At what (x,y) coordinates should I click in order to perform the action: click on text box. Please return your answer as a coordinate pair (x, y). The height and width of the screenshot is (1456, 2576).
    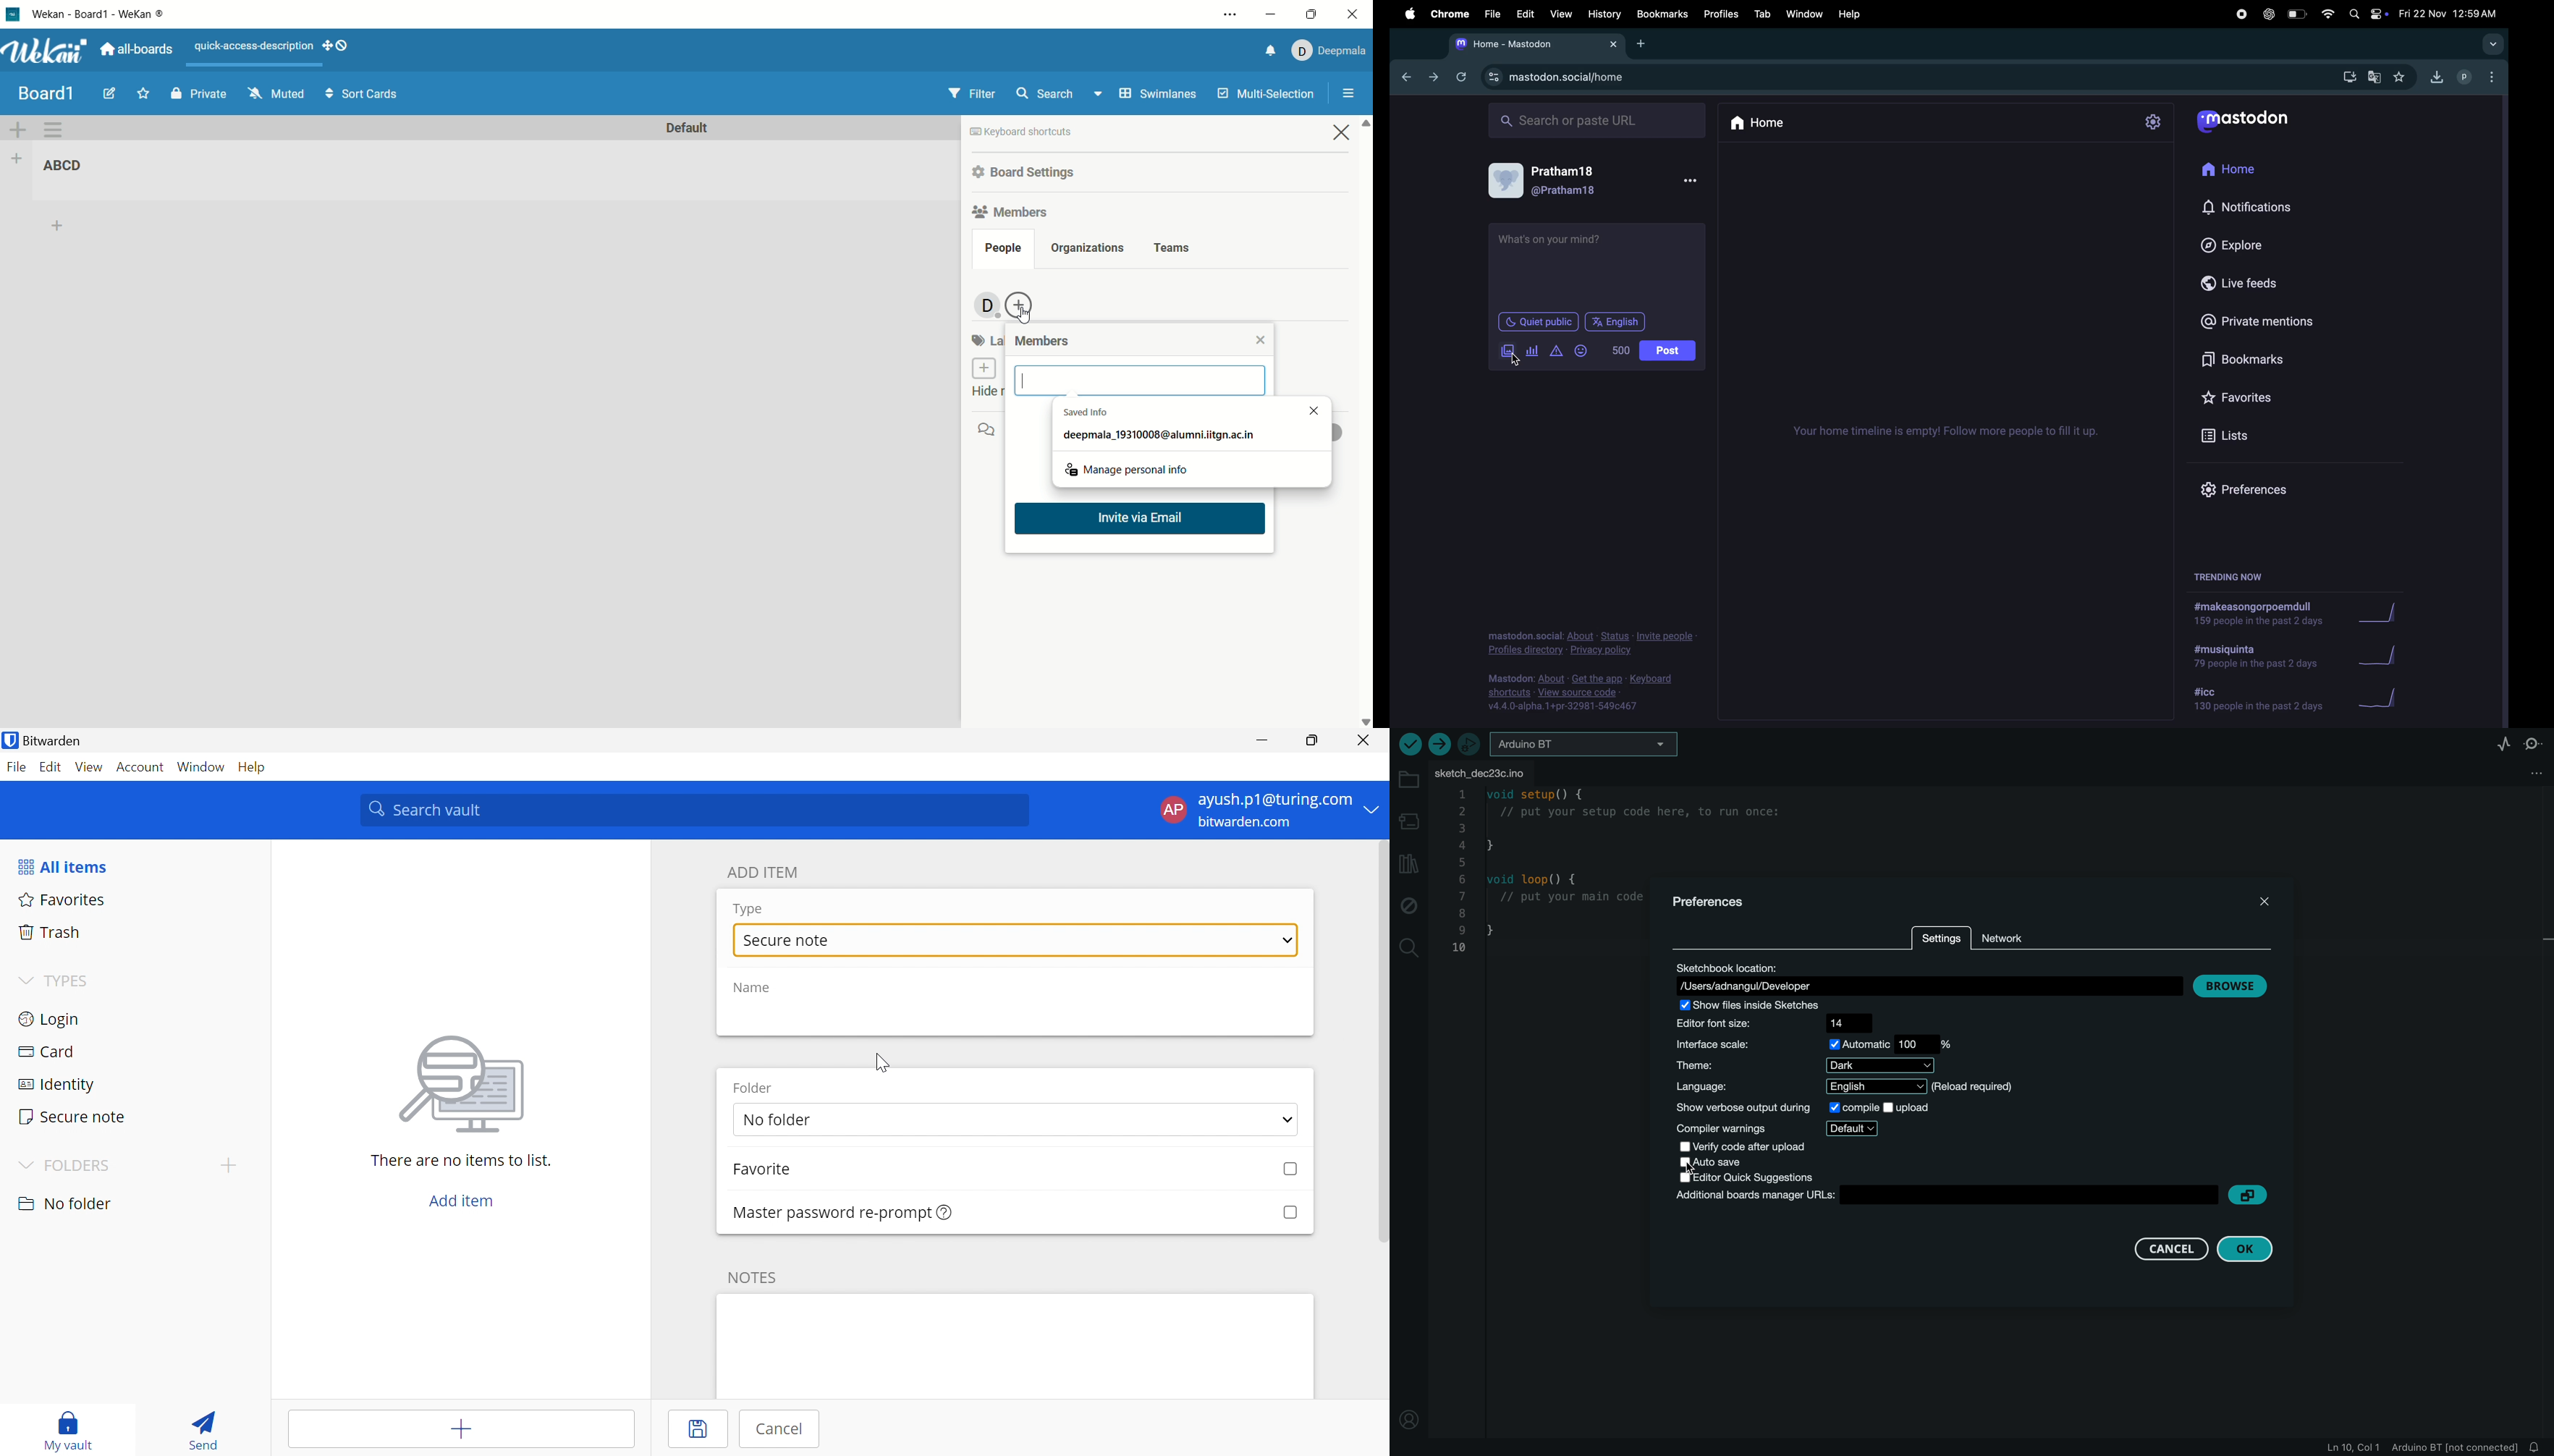
    Looking at the image, I should click on (1600, 265).